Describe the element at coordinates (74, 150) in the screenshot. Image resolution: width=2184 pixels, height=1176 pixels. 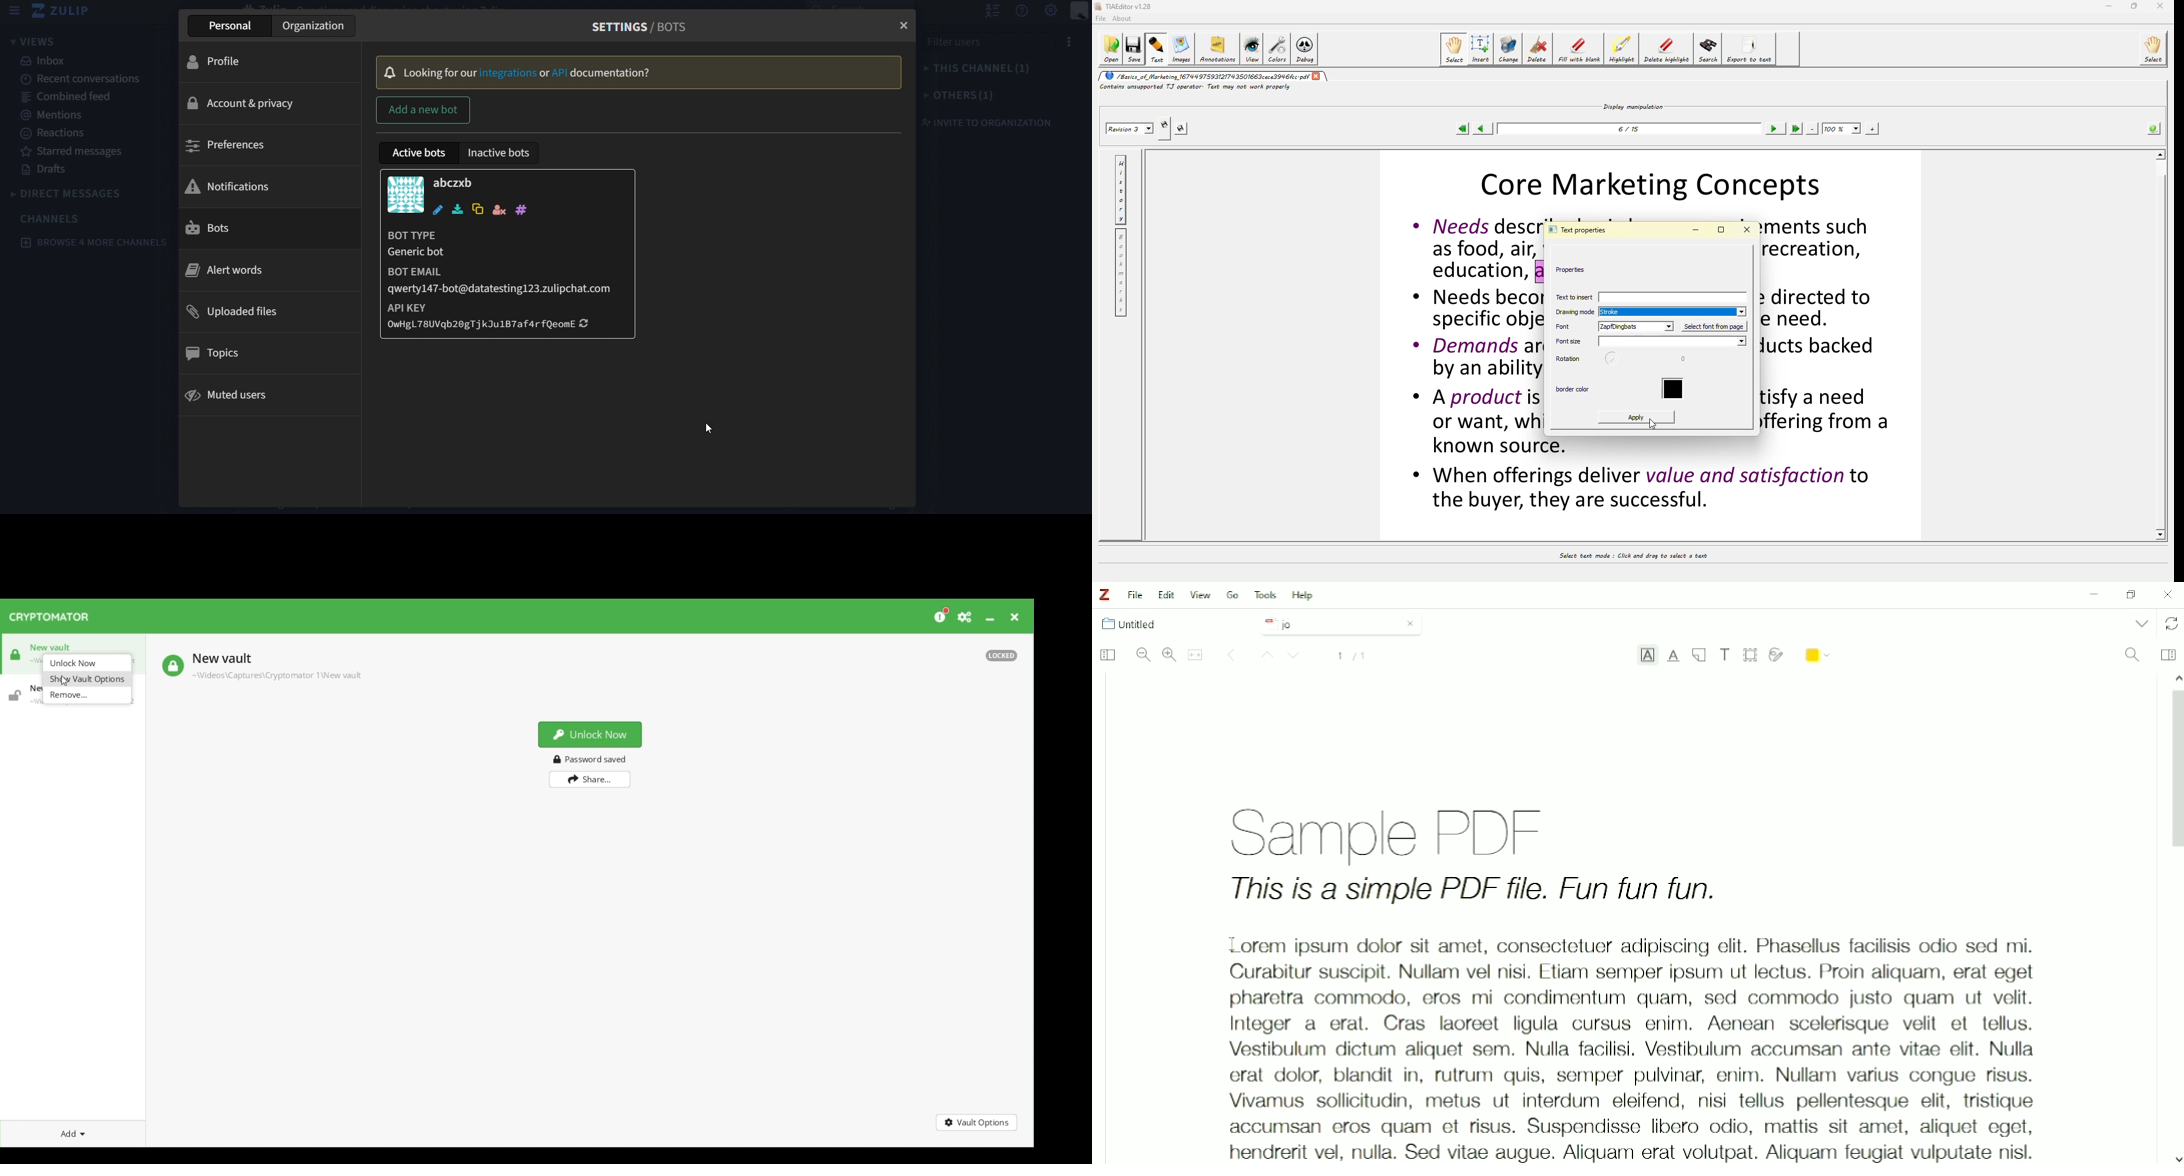
I see `starred messages` at that location.